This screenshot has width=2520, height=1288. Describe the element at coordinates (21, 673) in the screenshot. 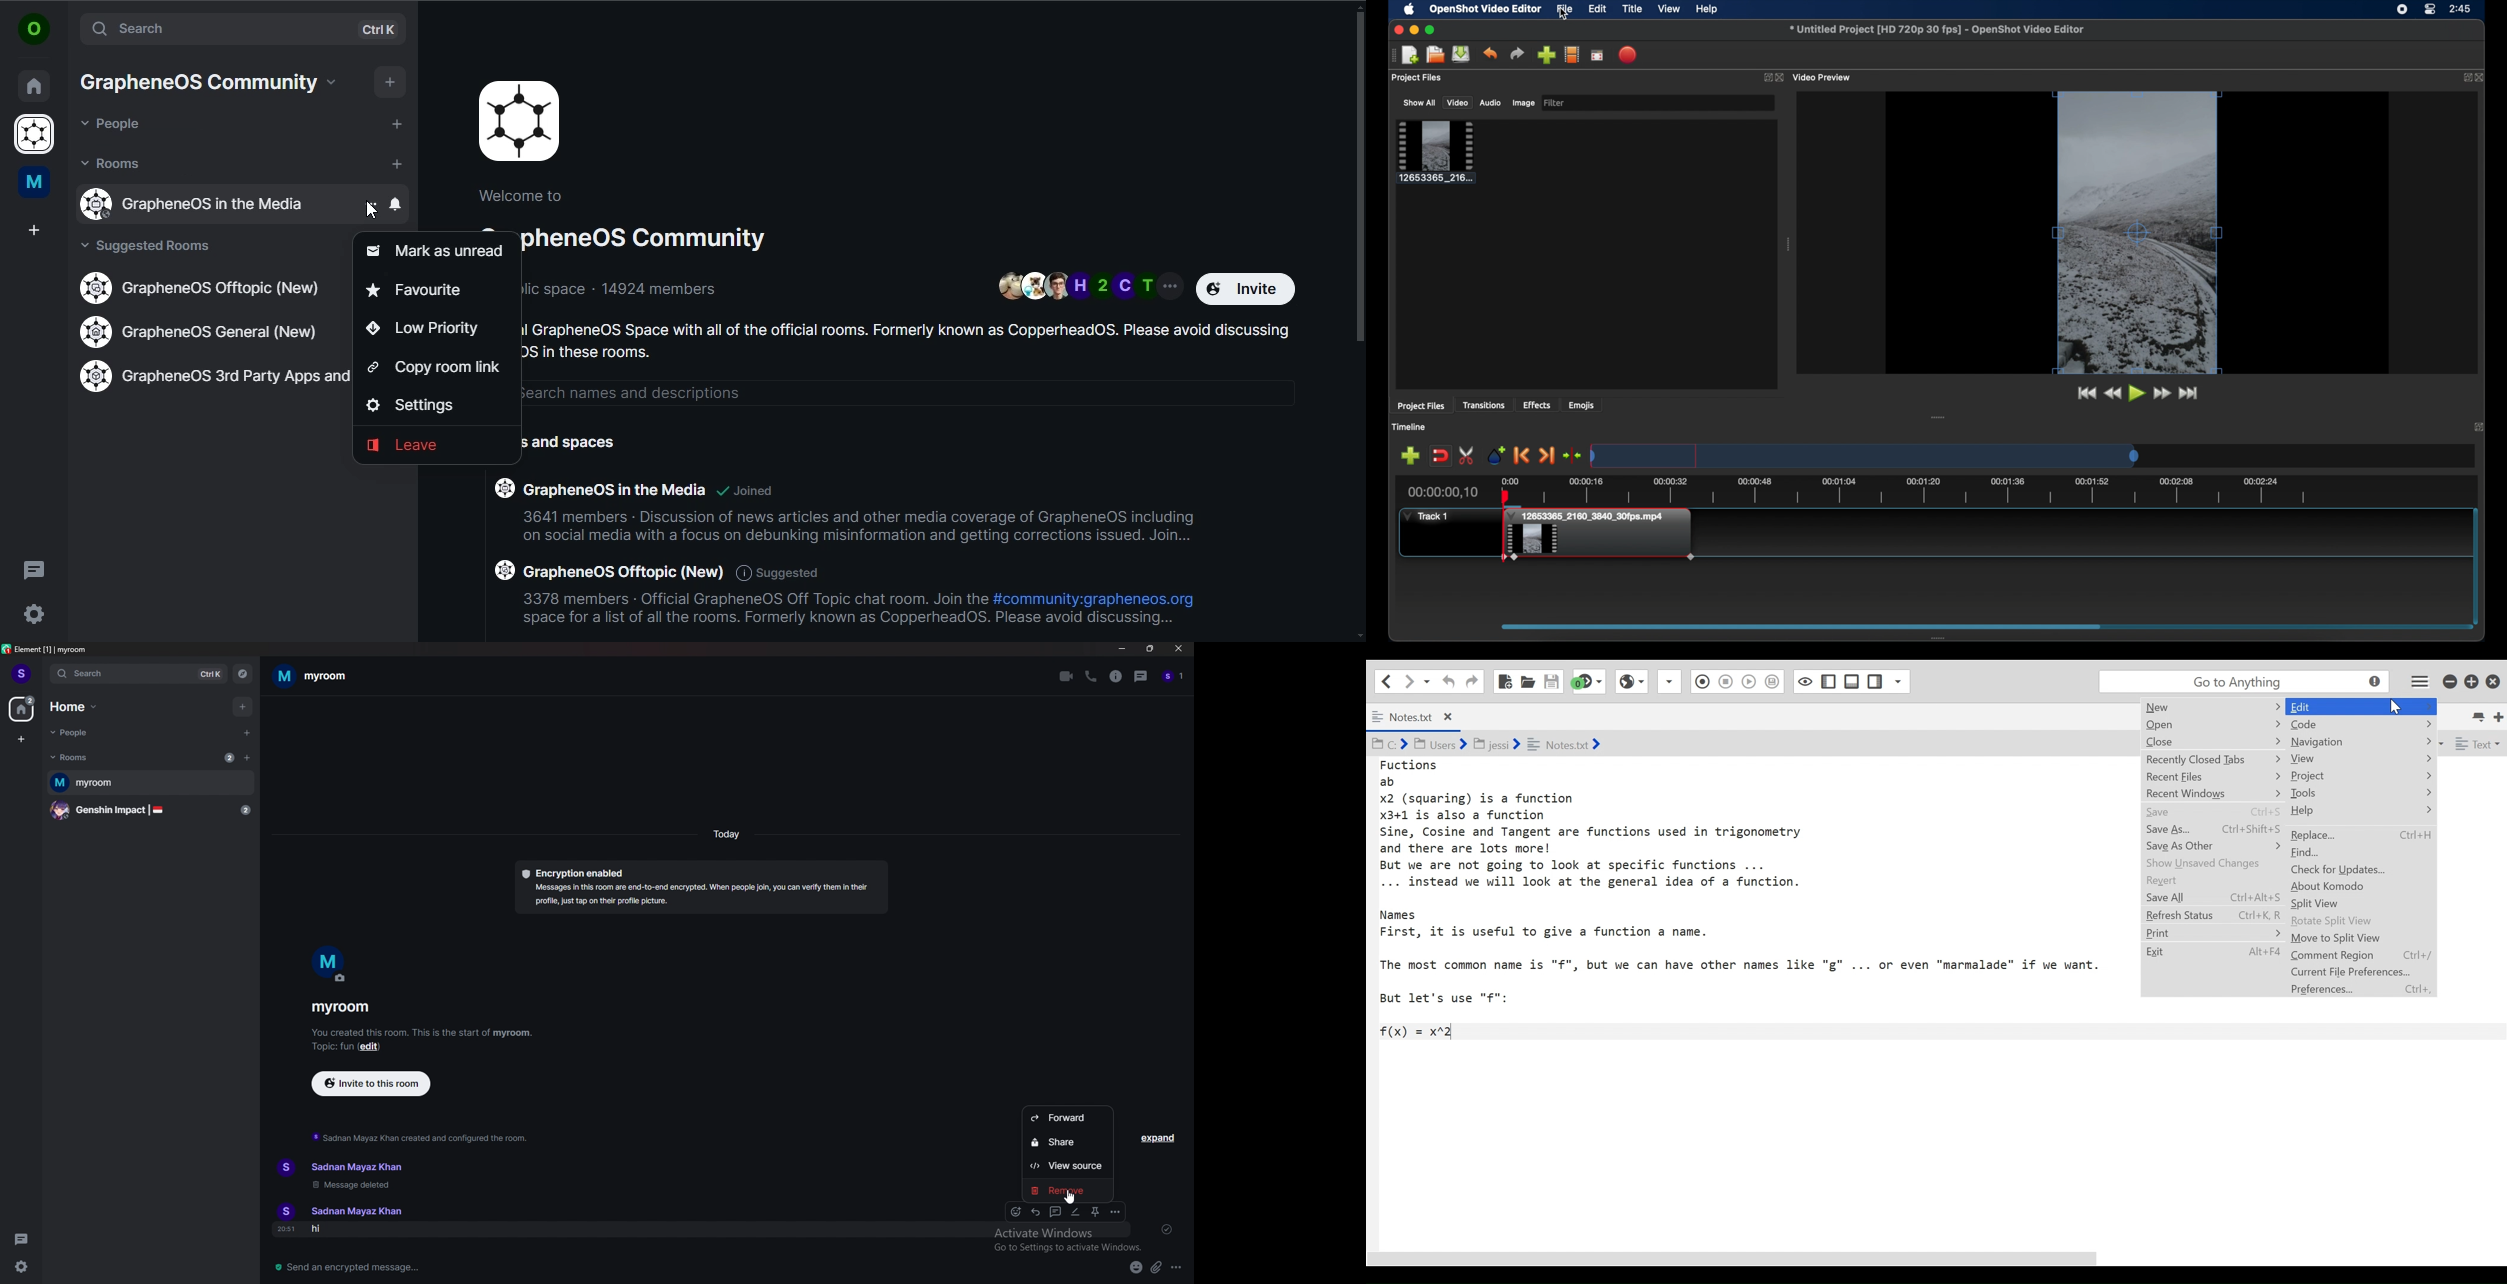

I see `profile` at that location.